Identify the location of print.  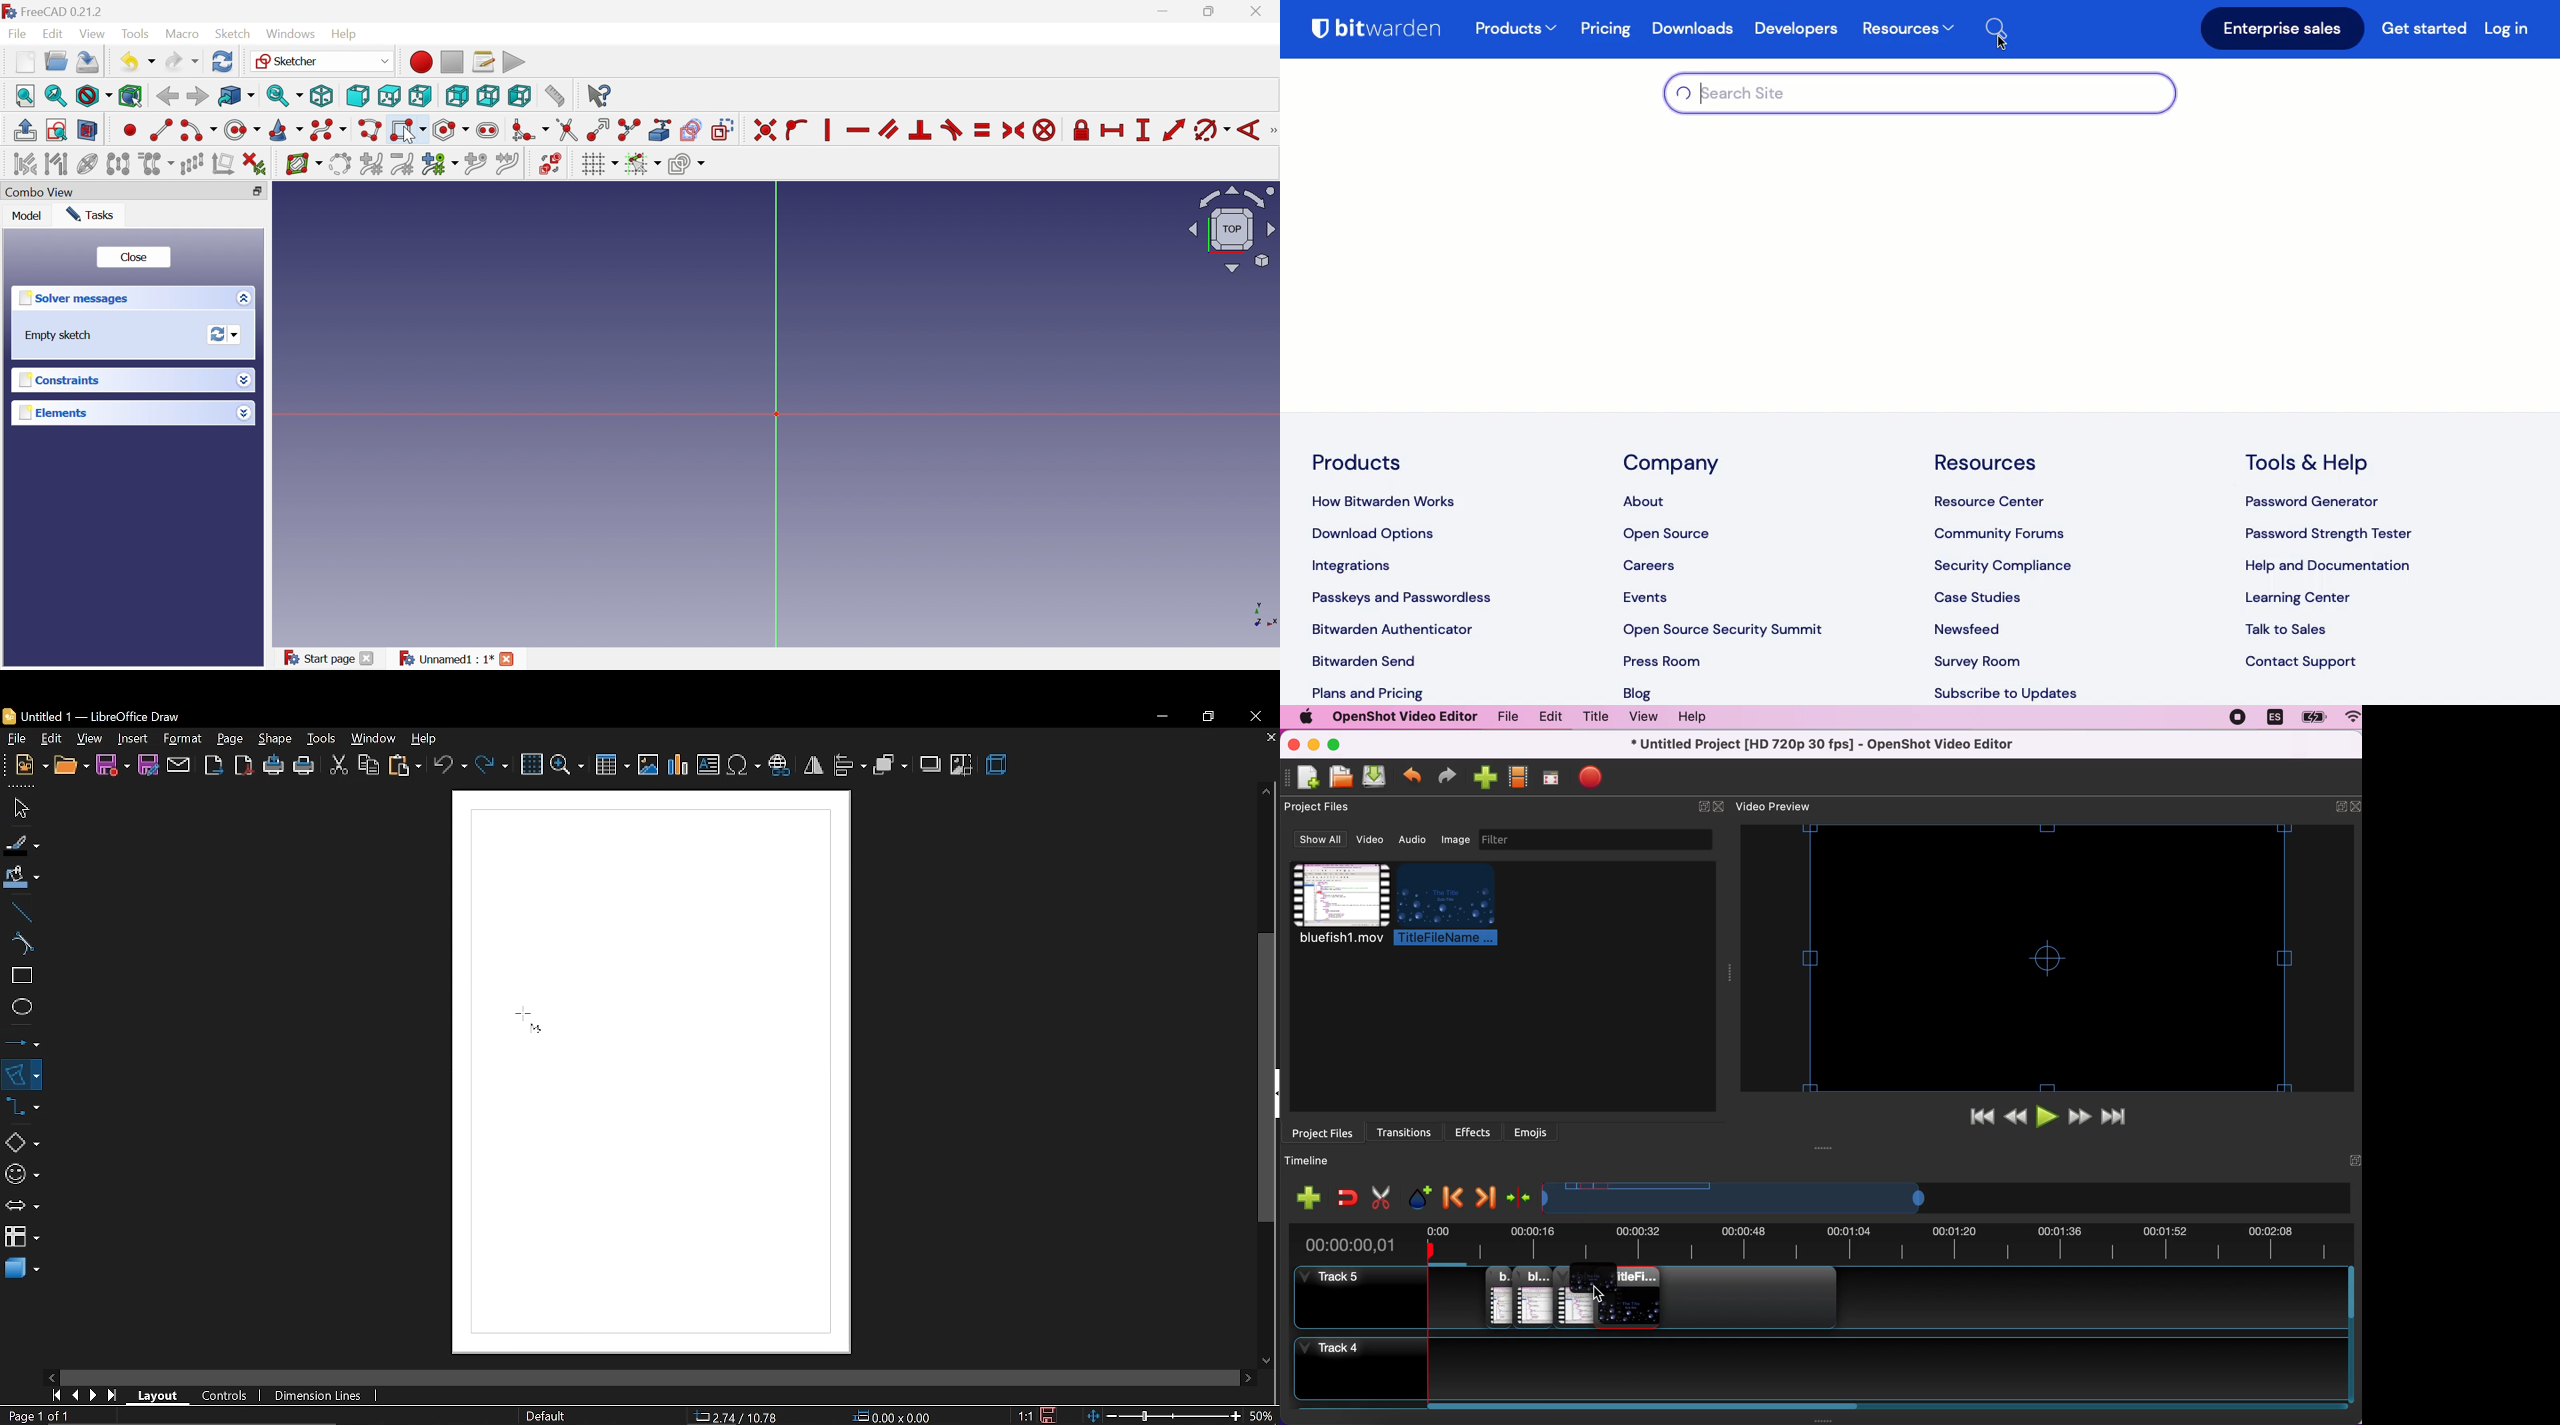
(305, 766).